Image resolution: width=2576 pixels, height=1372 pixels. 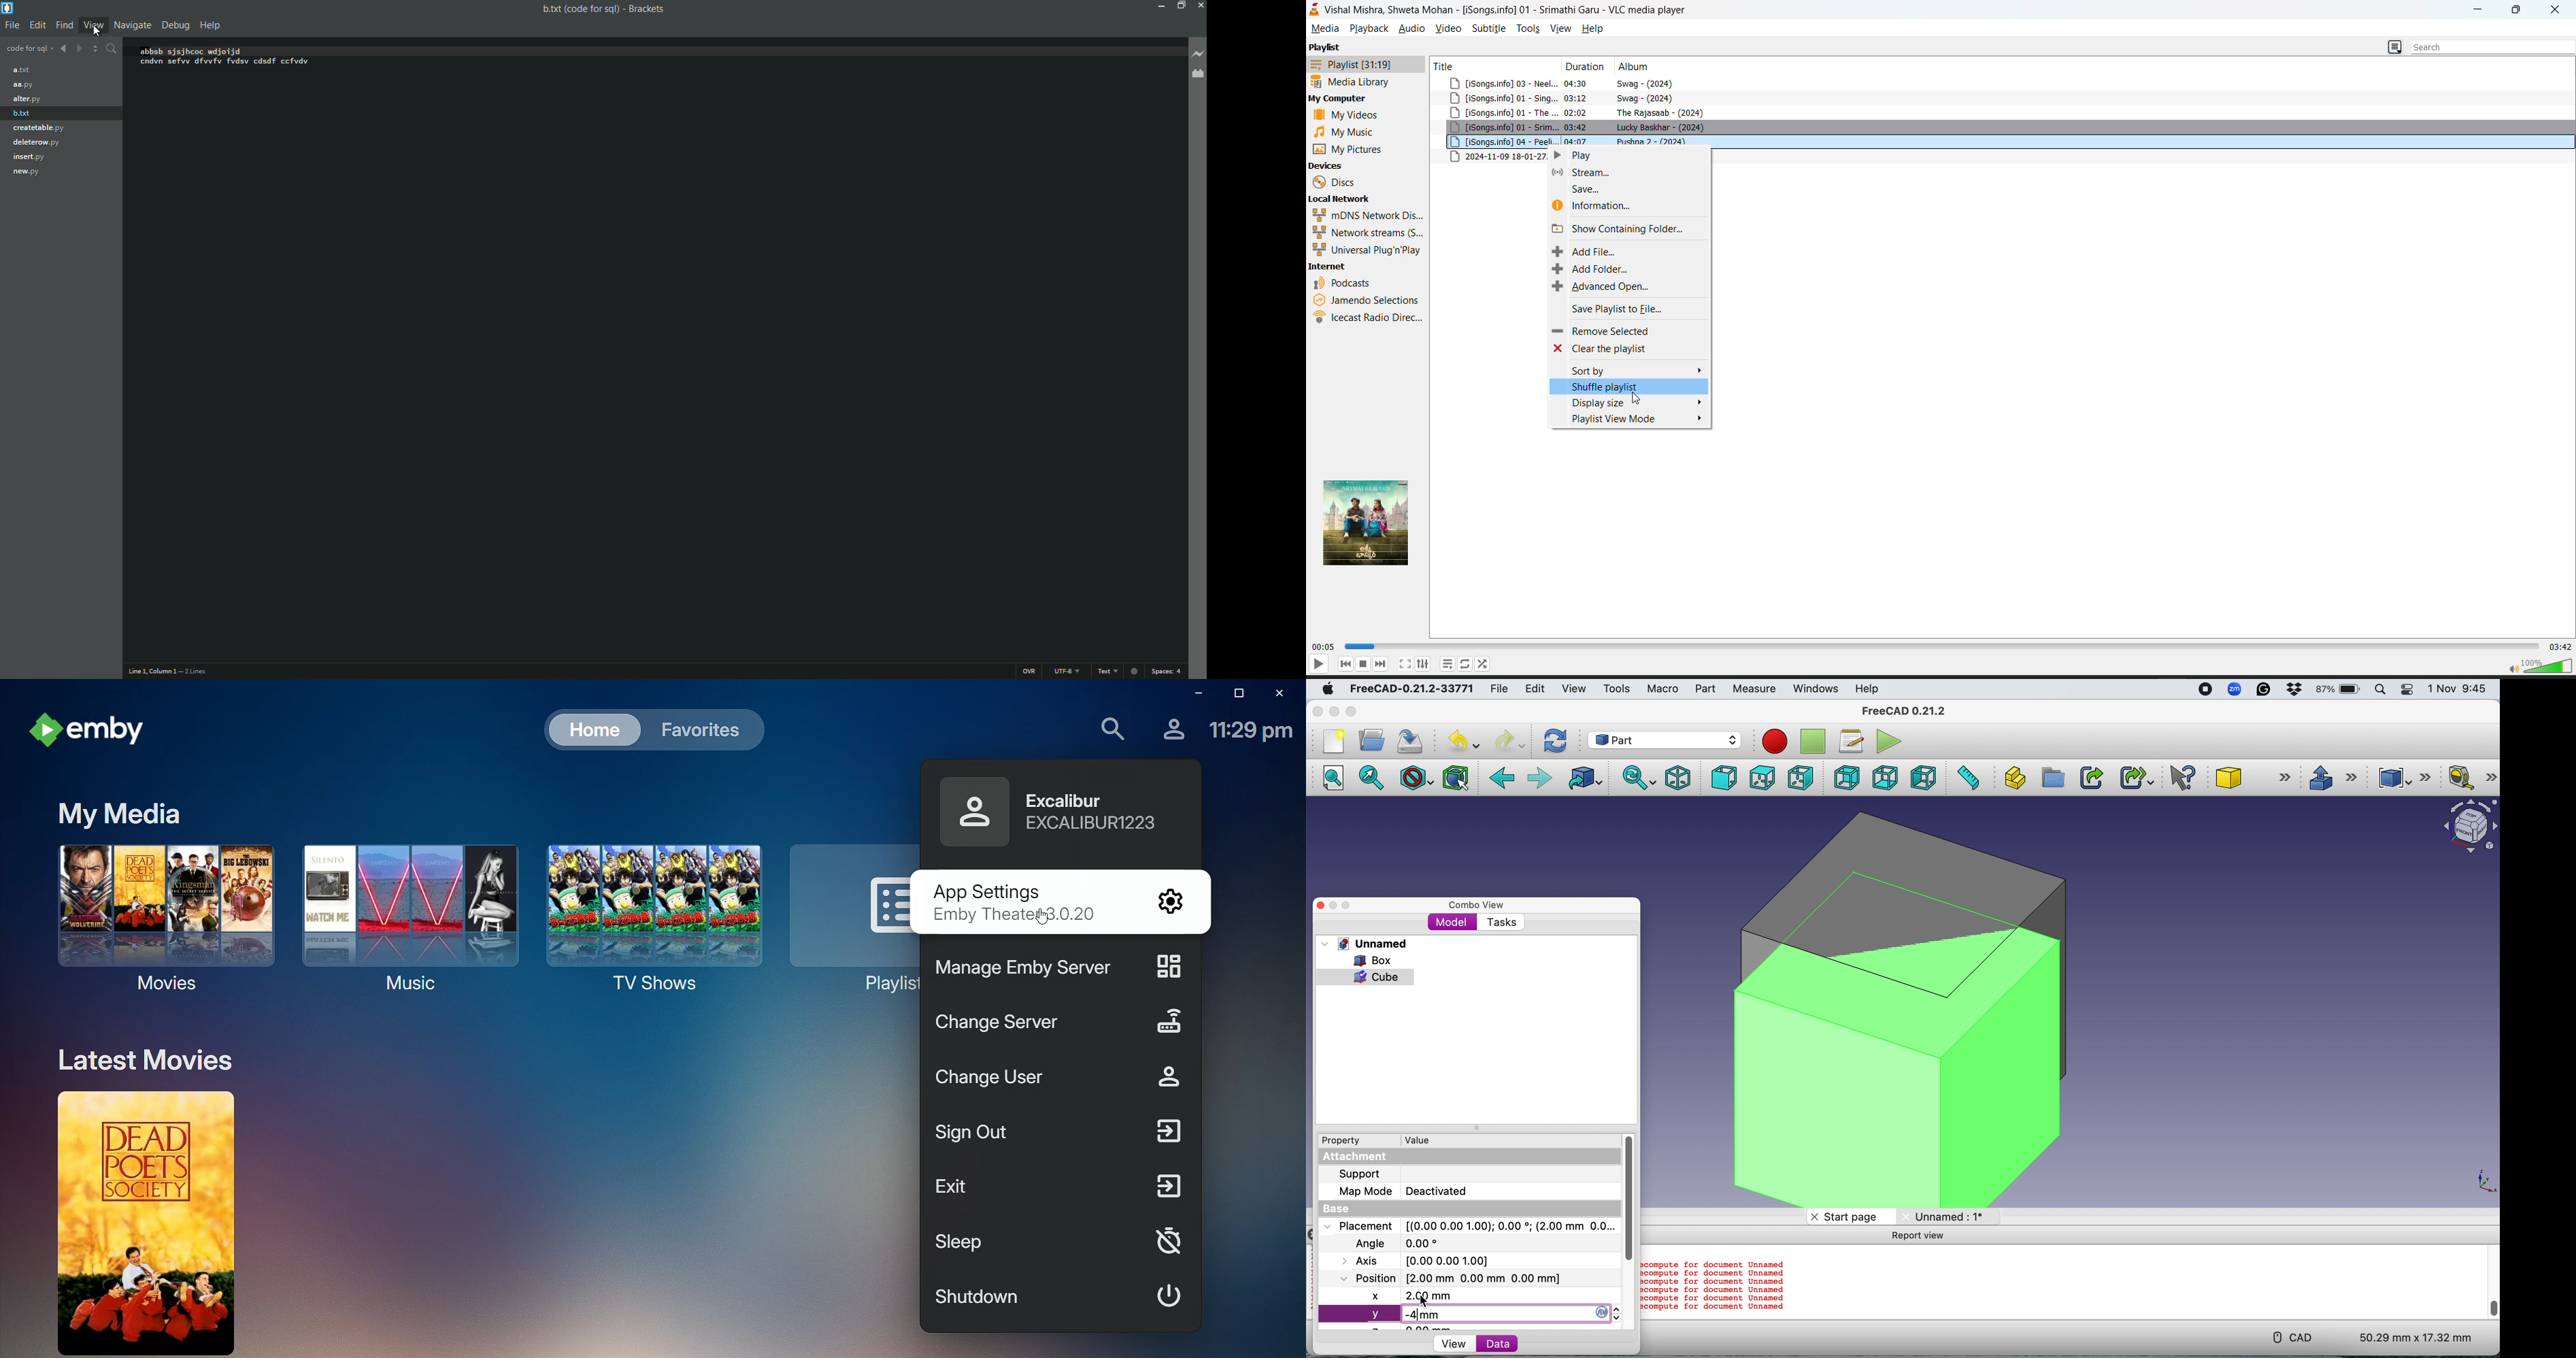 I want to click on Box, so click(x=1364, y=960).